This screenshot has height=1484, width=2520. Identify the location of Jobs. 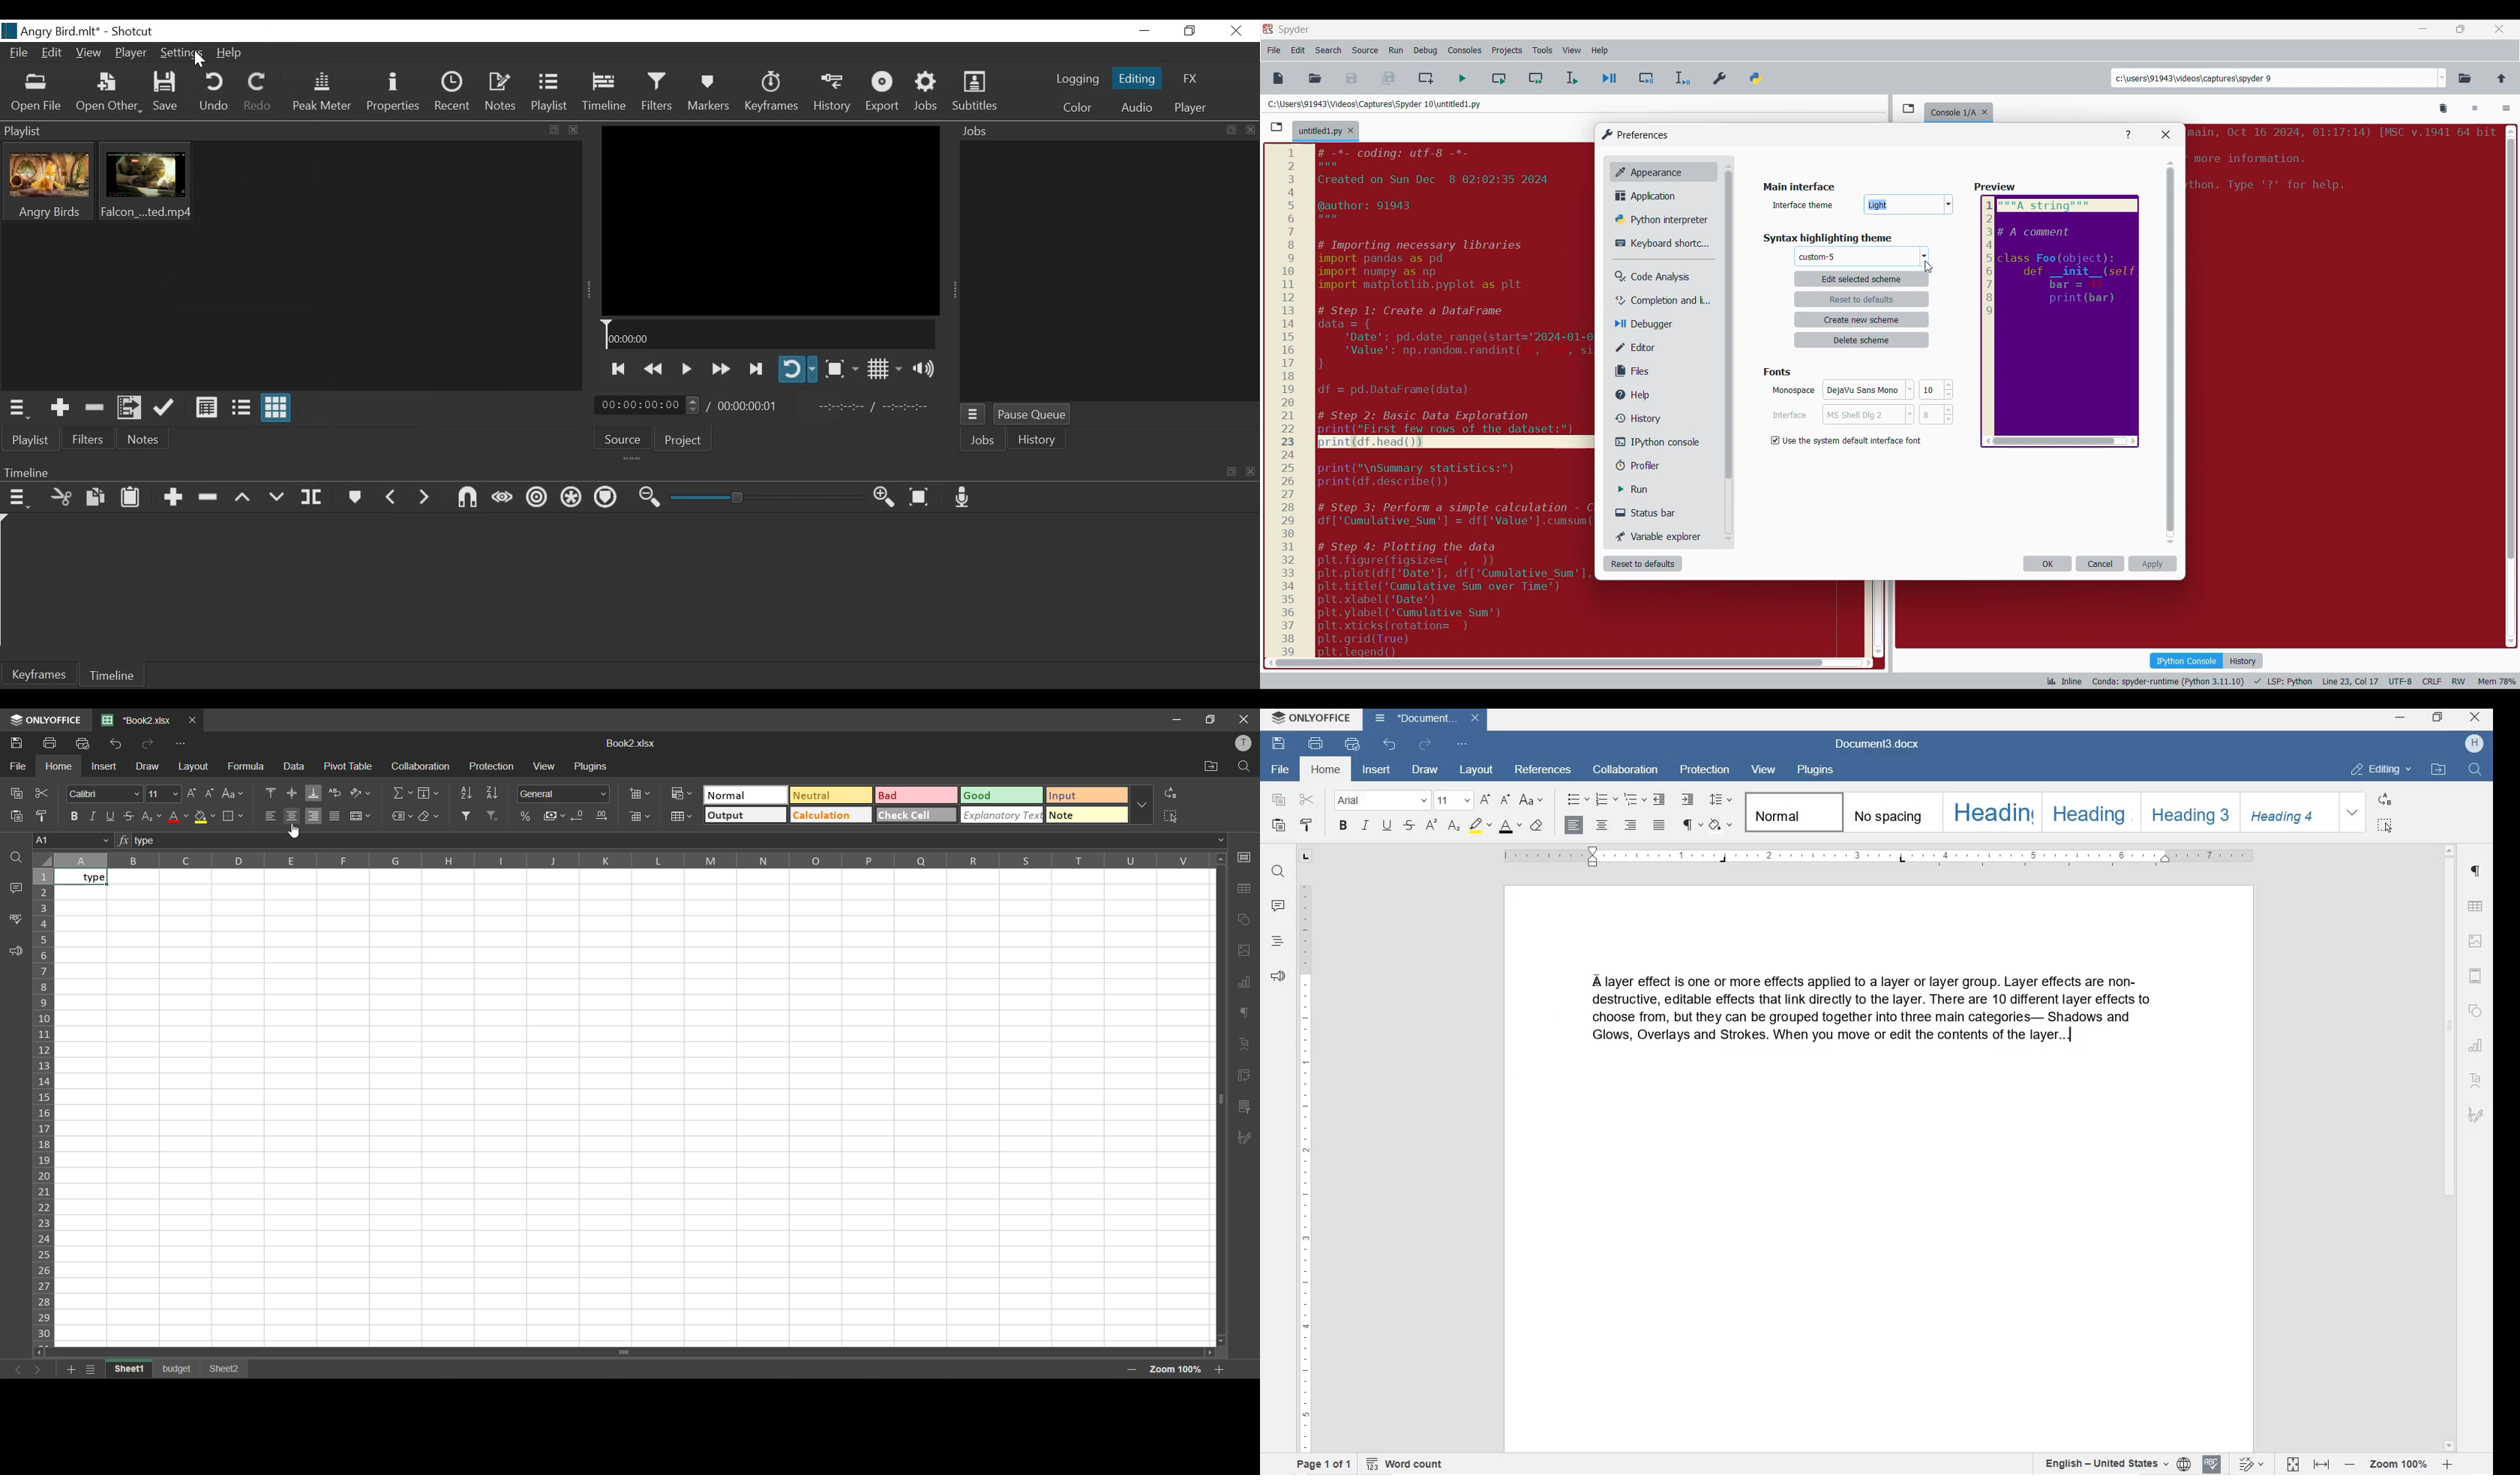
(927, 93).